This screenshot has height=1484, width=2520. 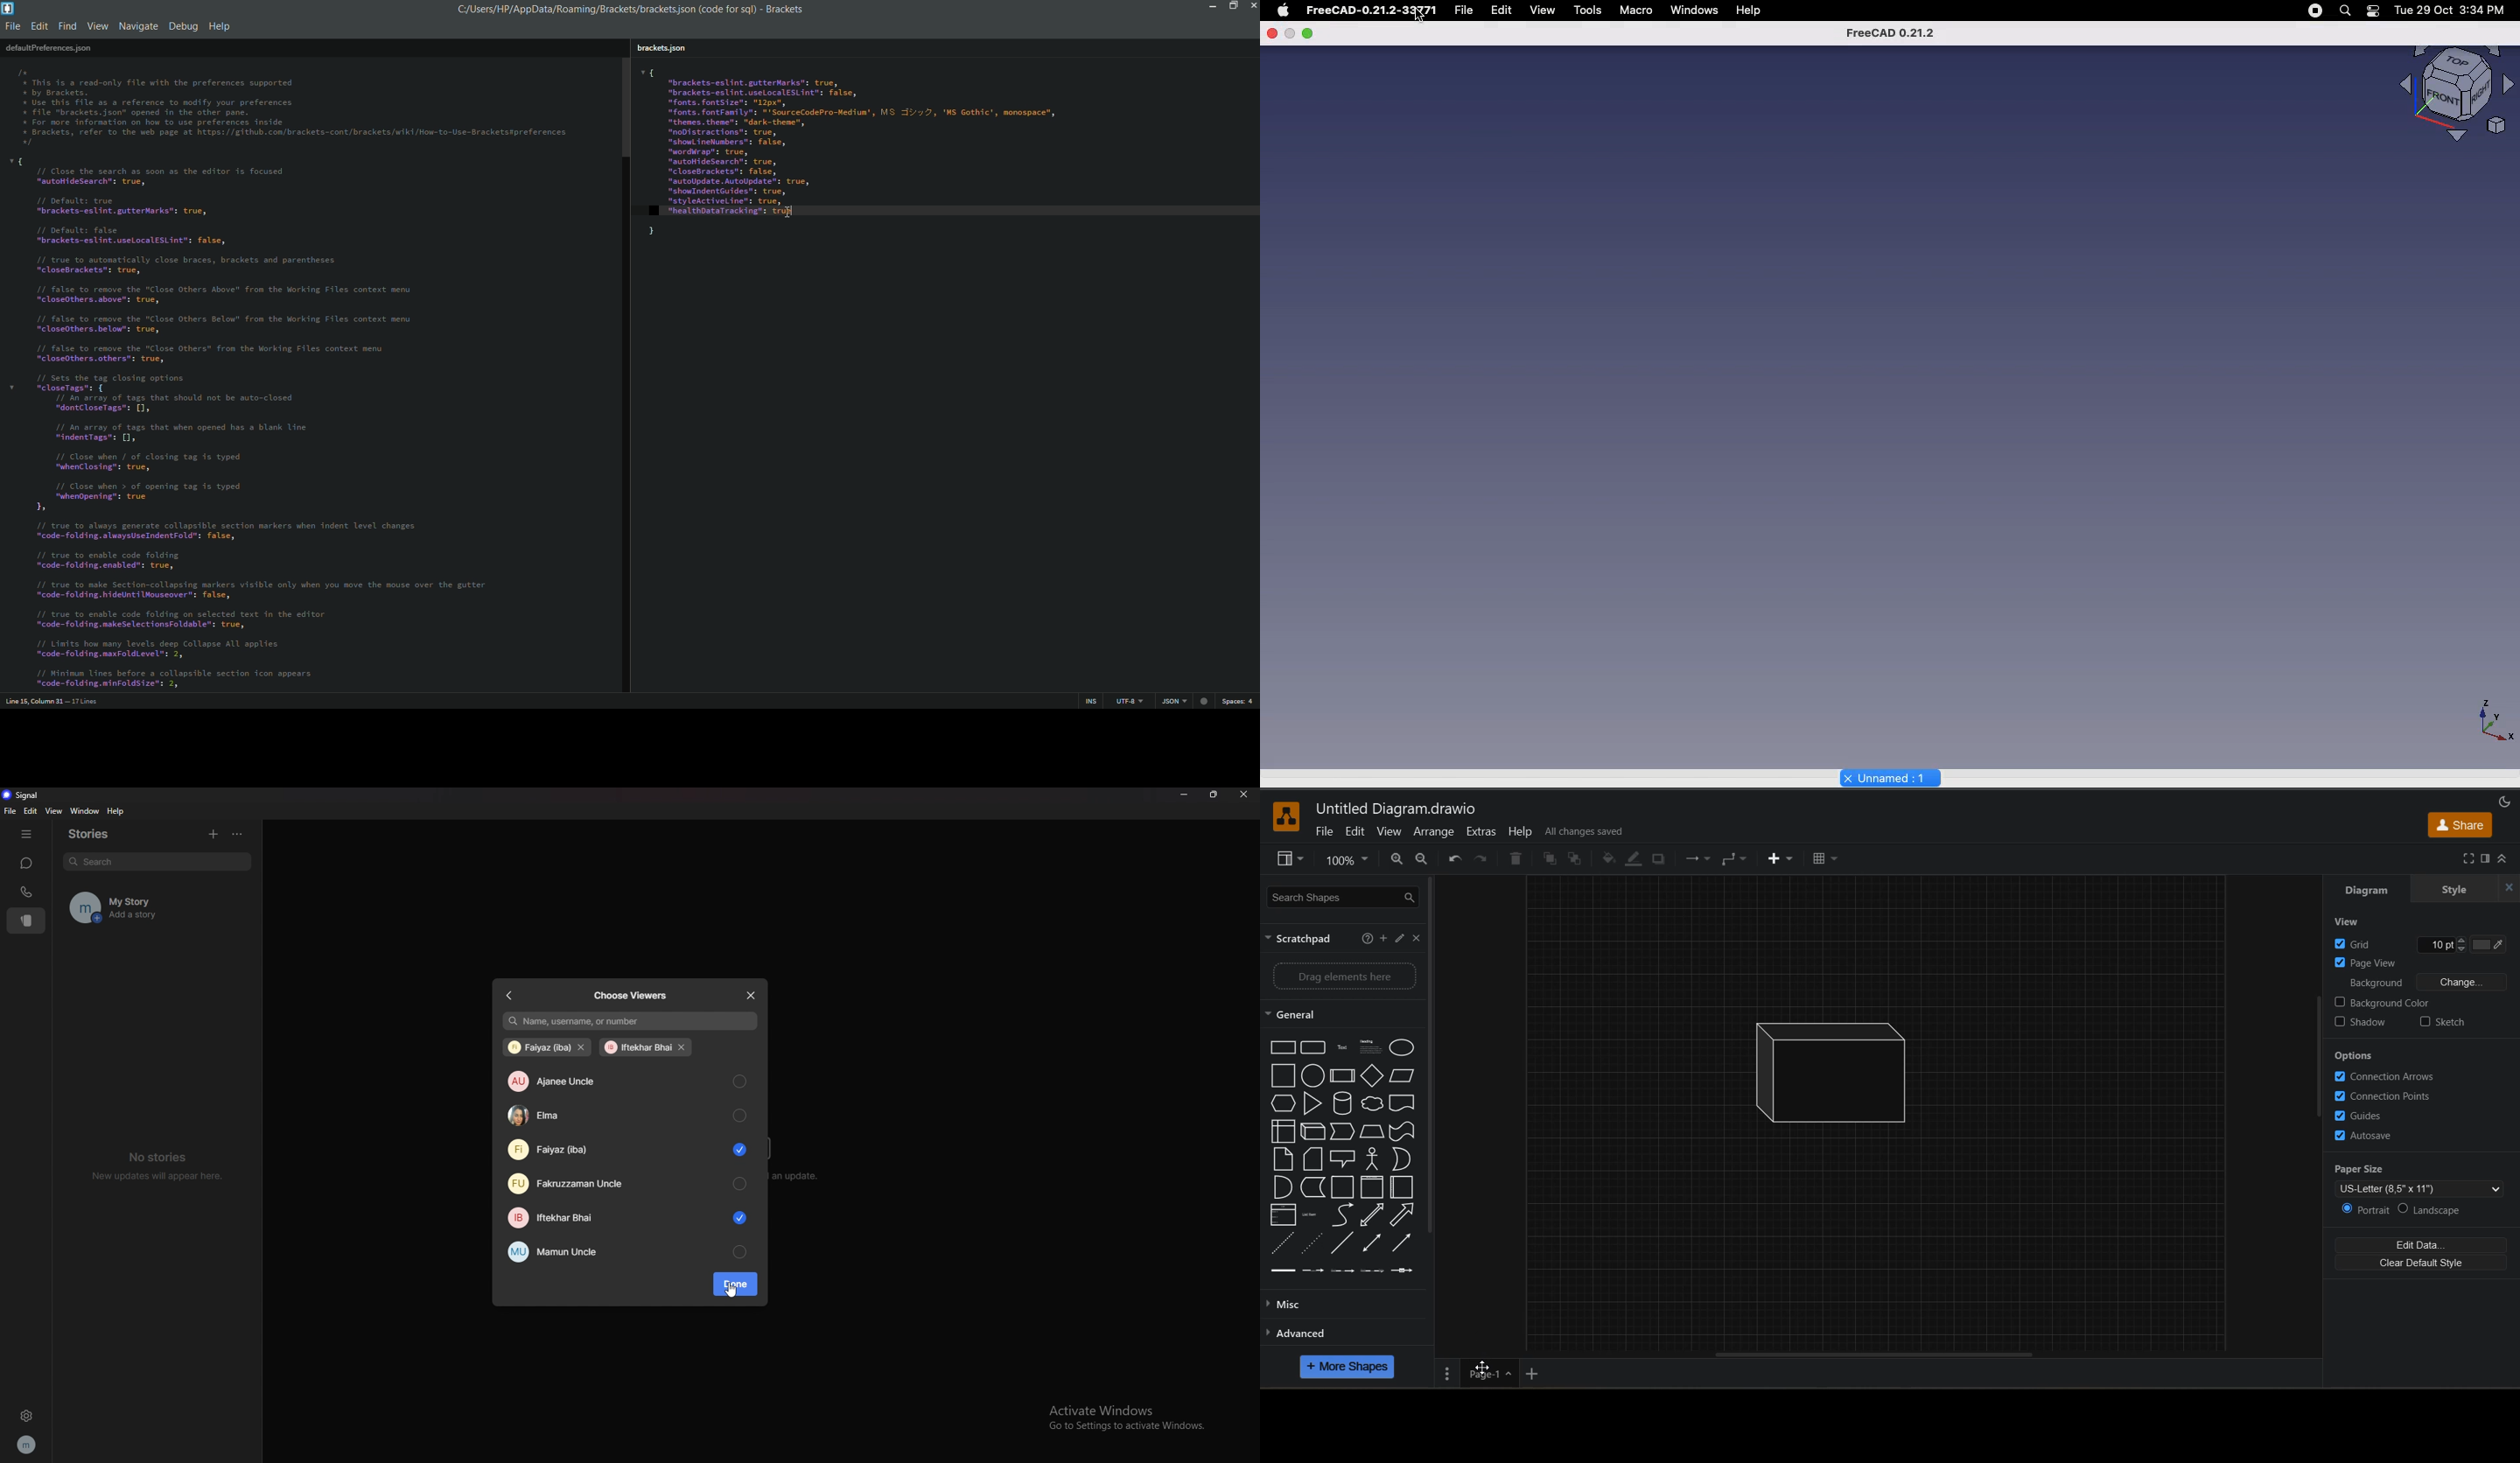 What do you see at coordinates (1522, 833) in the screenshot?
I see `help` at bounding box center [1522, 833].